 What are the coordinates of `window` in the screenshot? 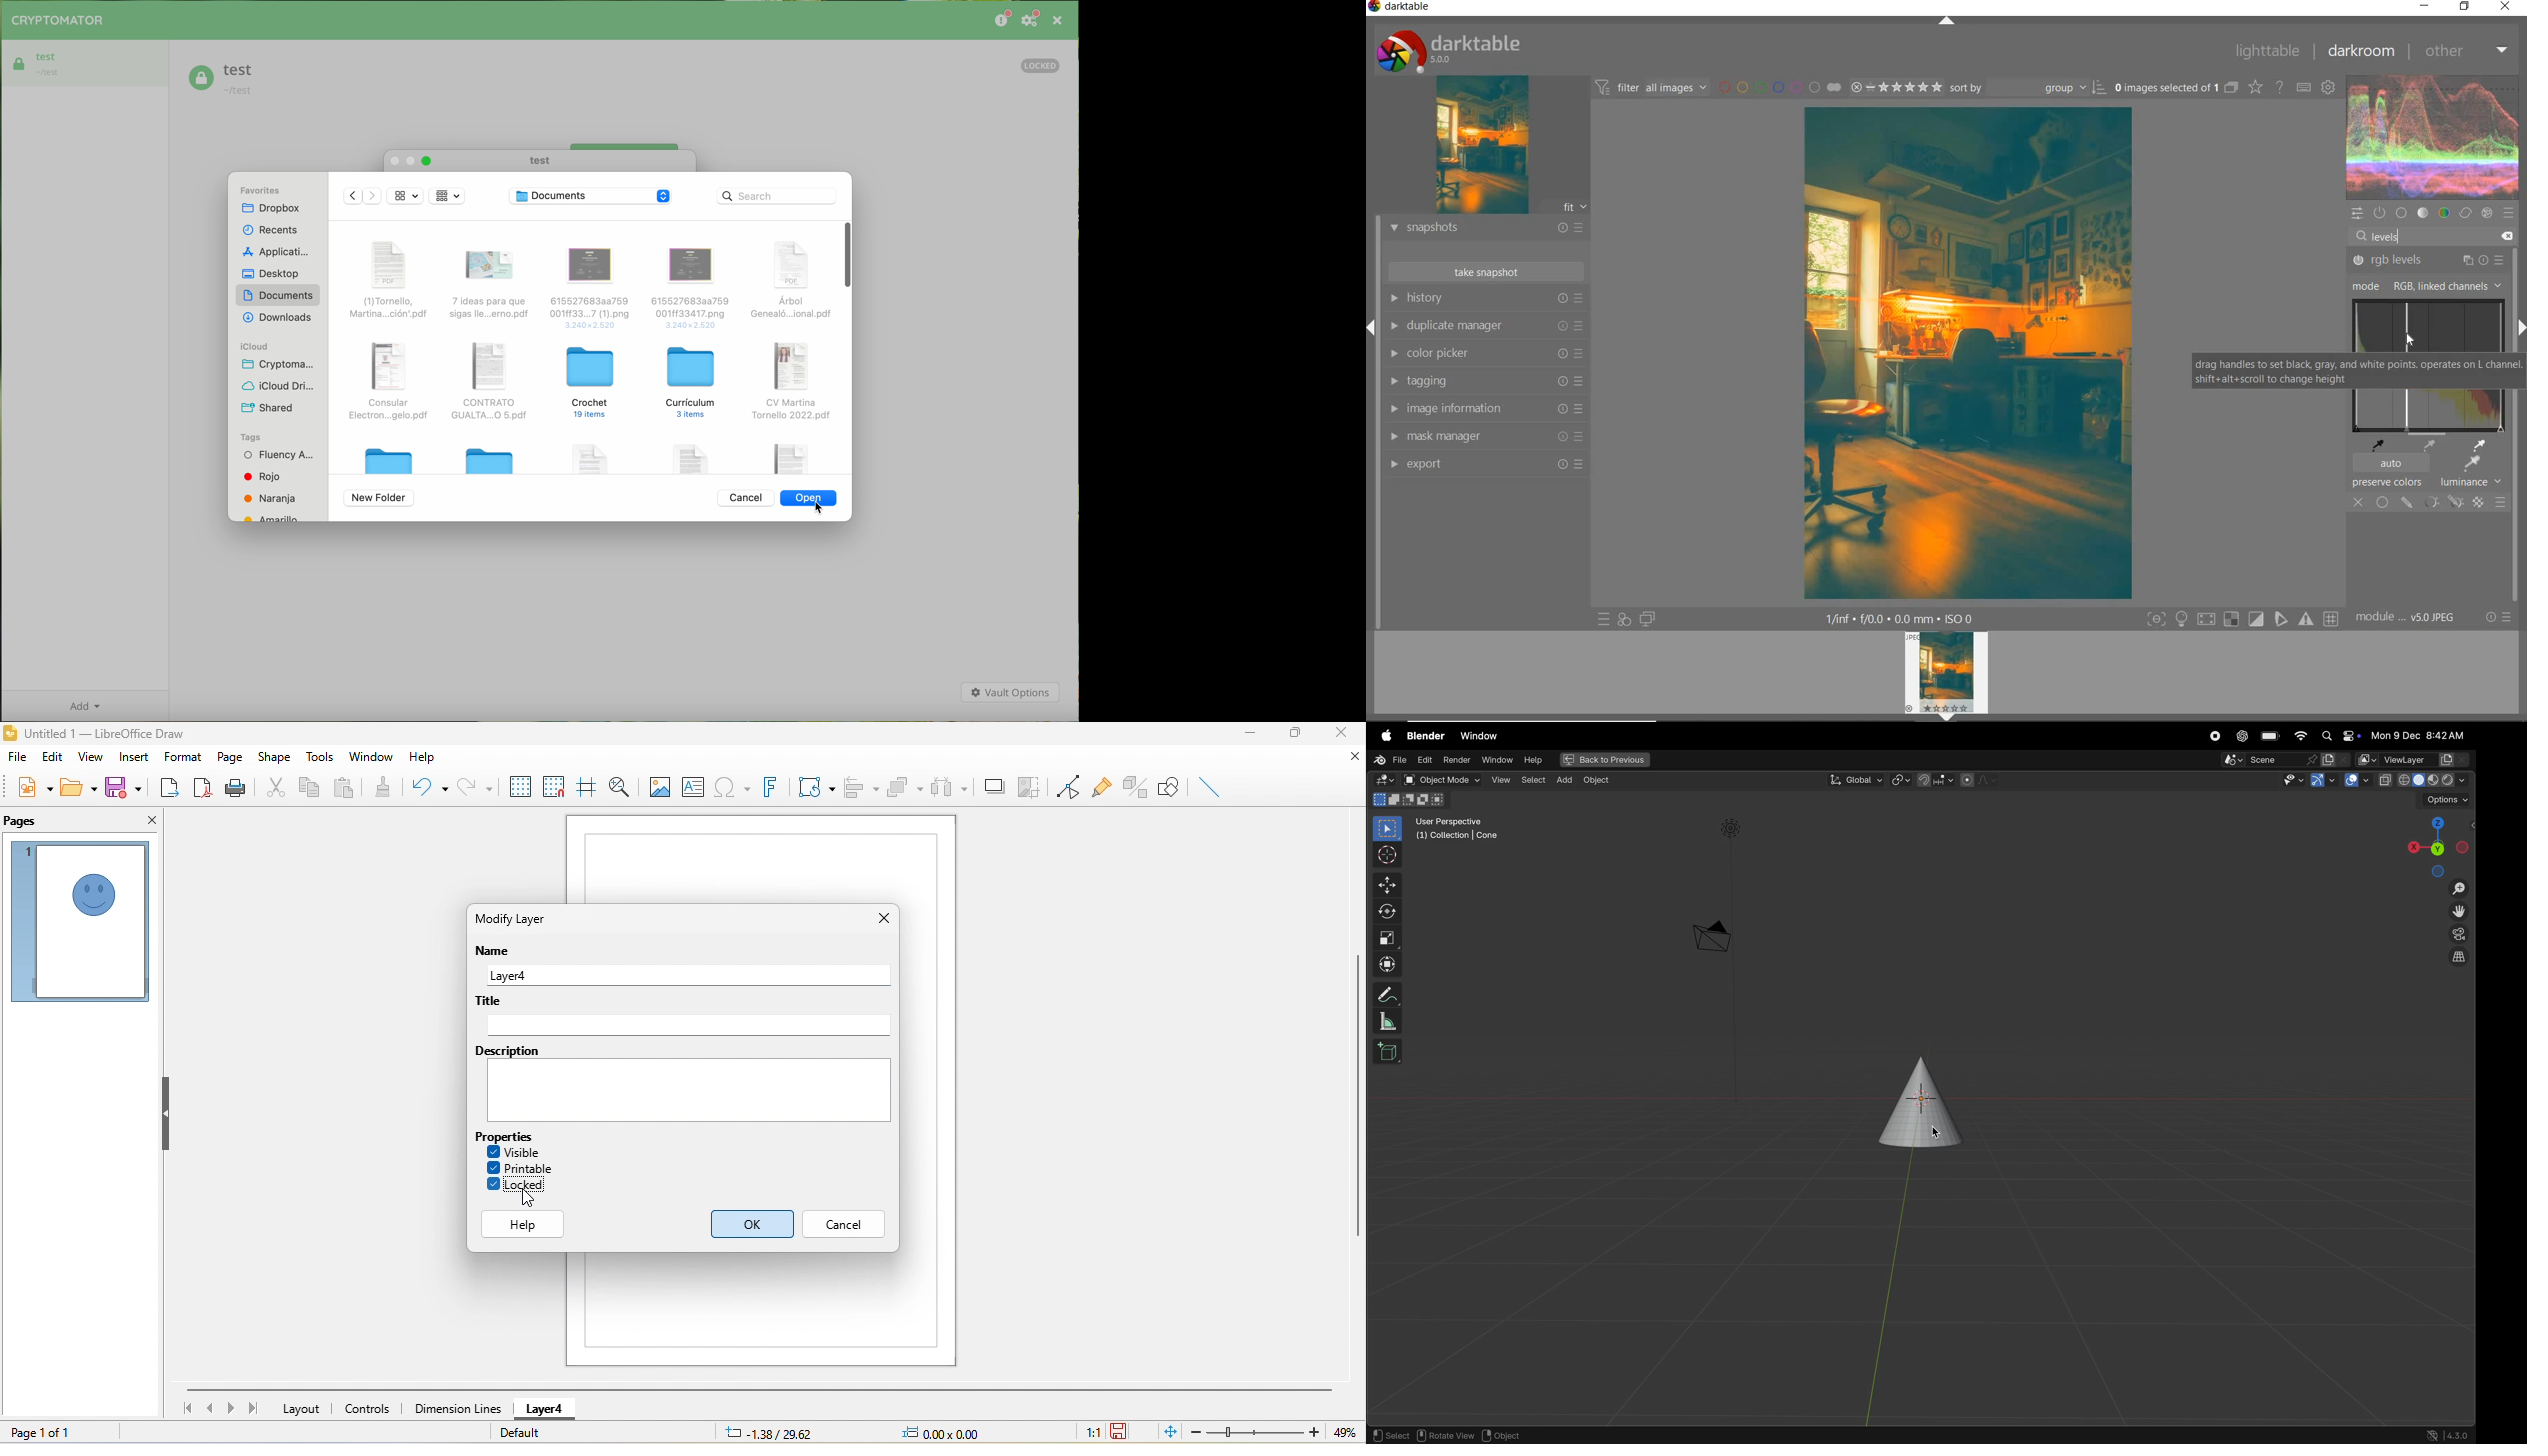 It's located at (373, 755).